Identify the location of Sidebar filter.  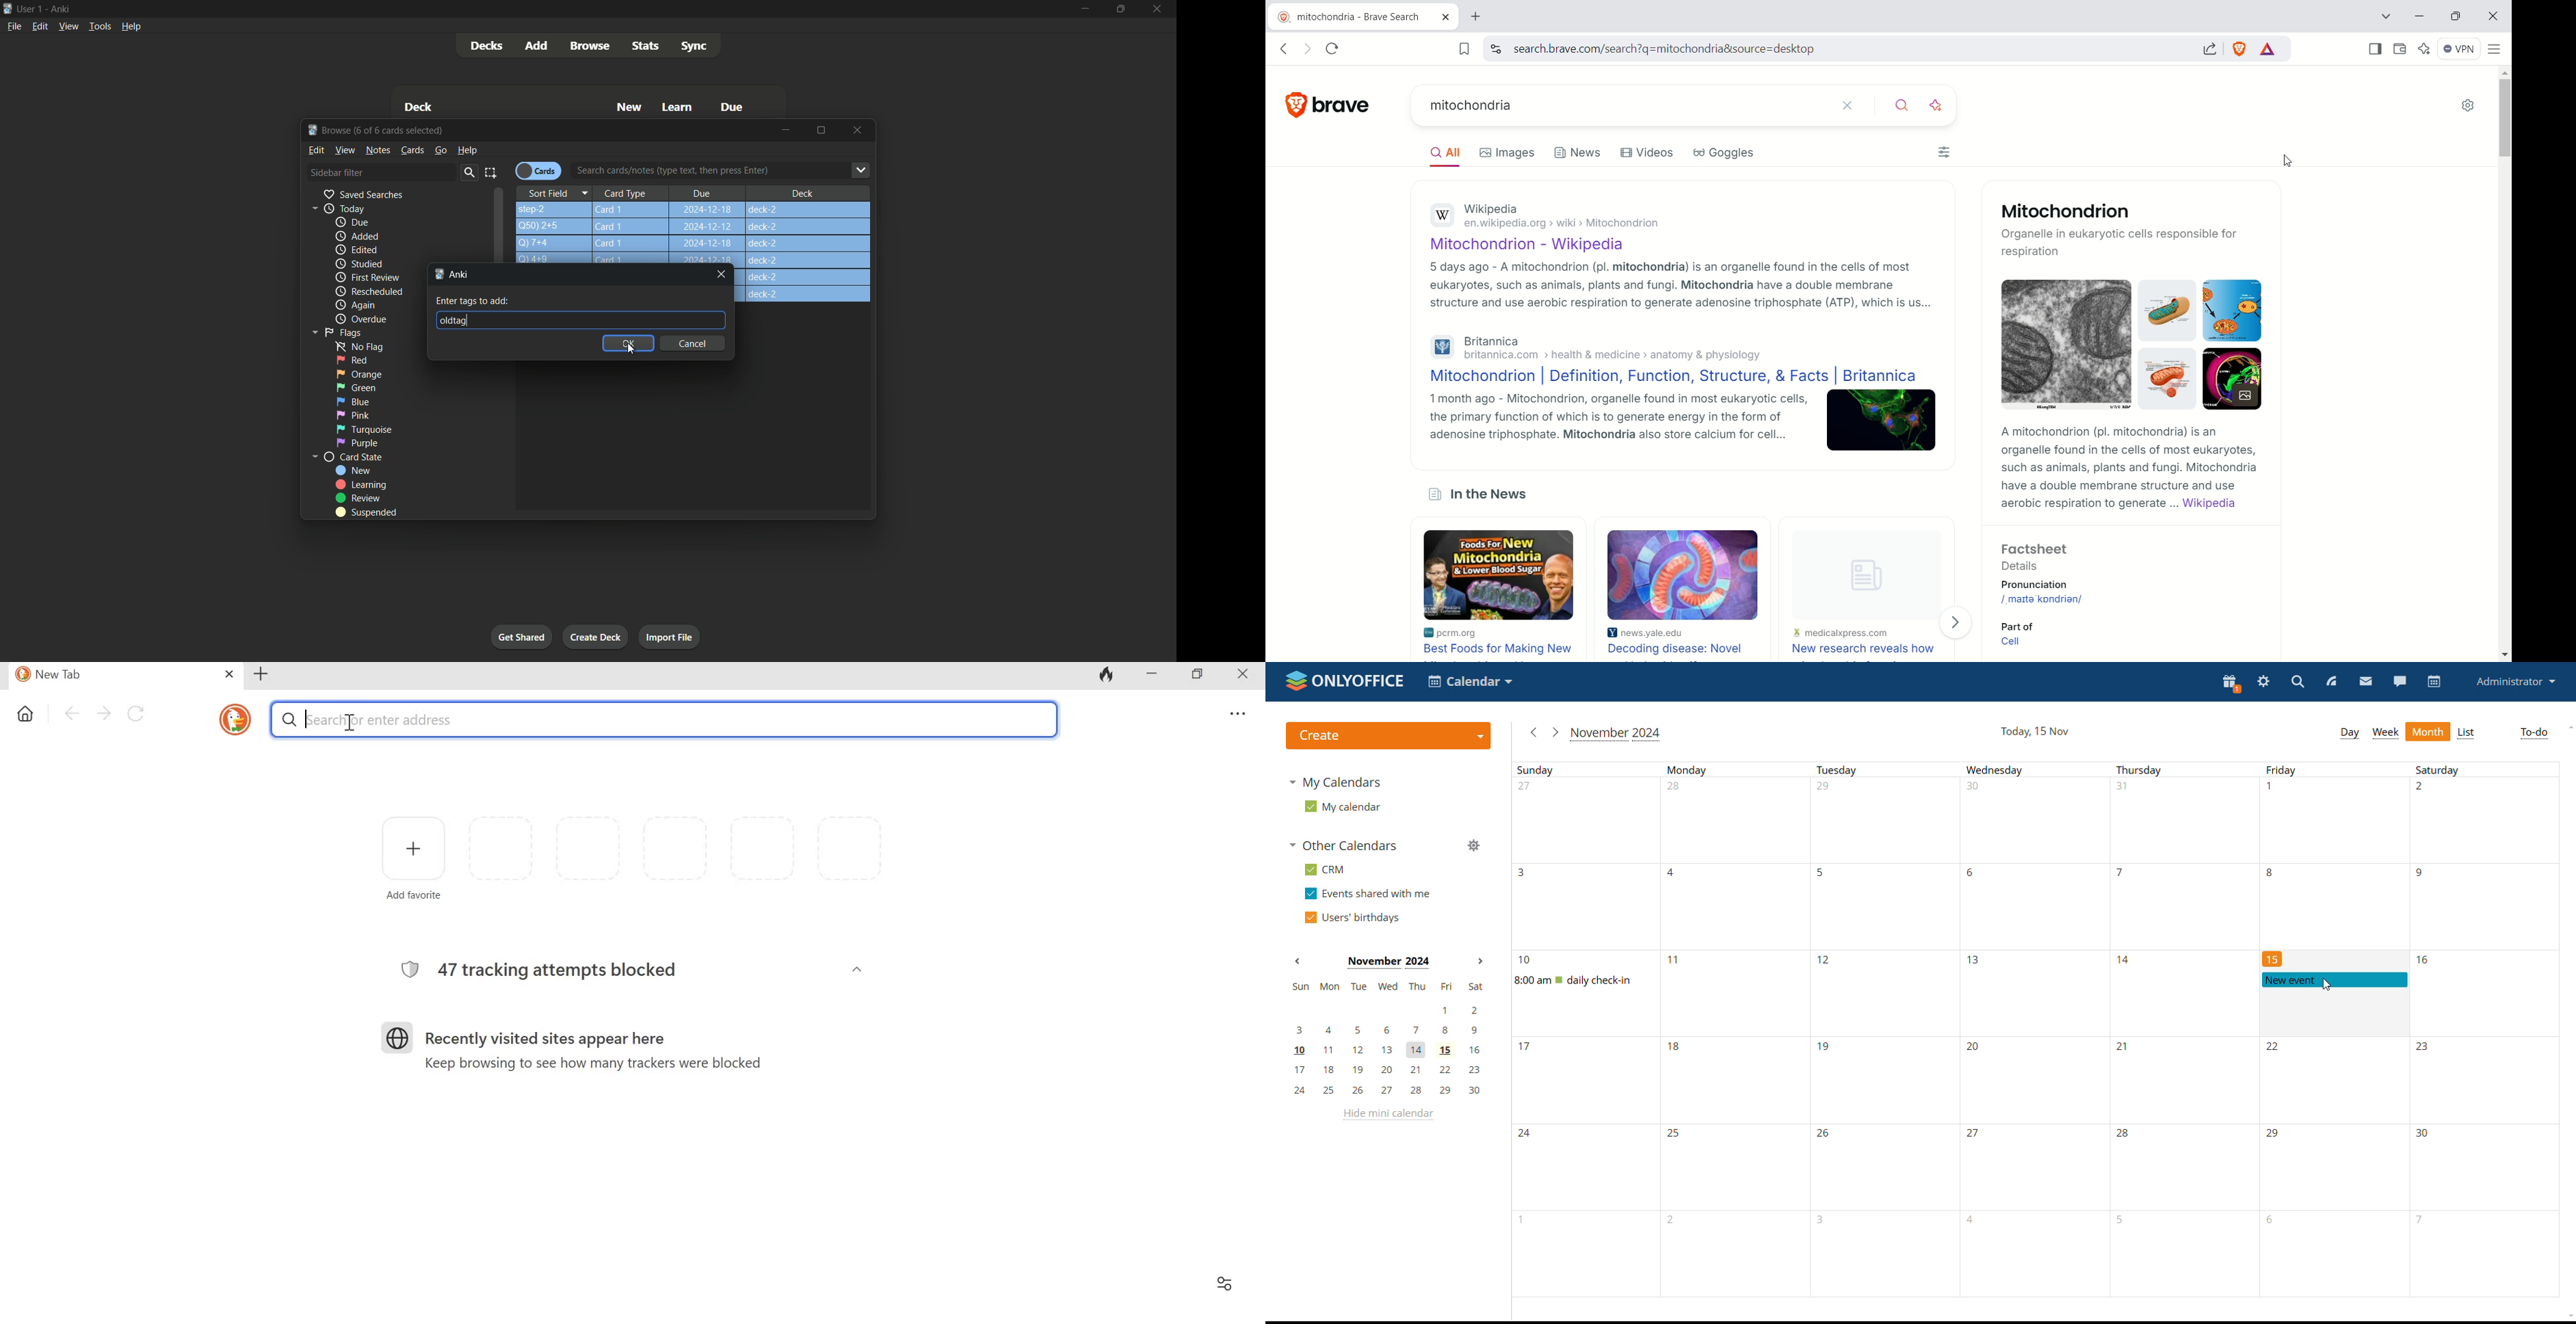
(337, 172).